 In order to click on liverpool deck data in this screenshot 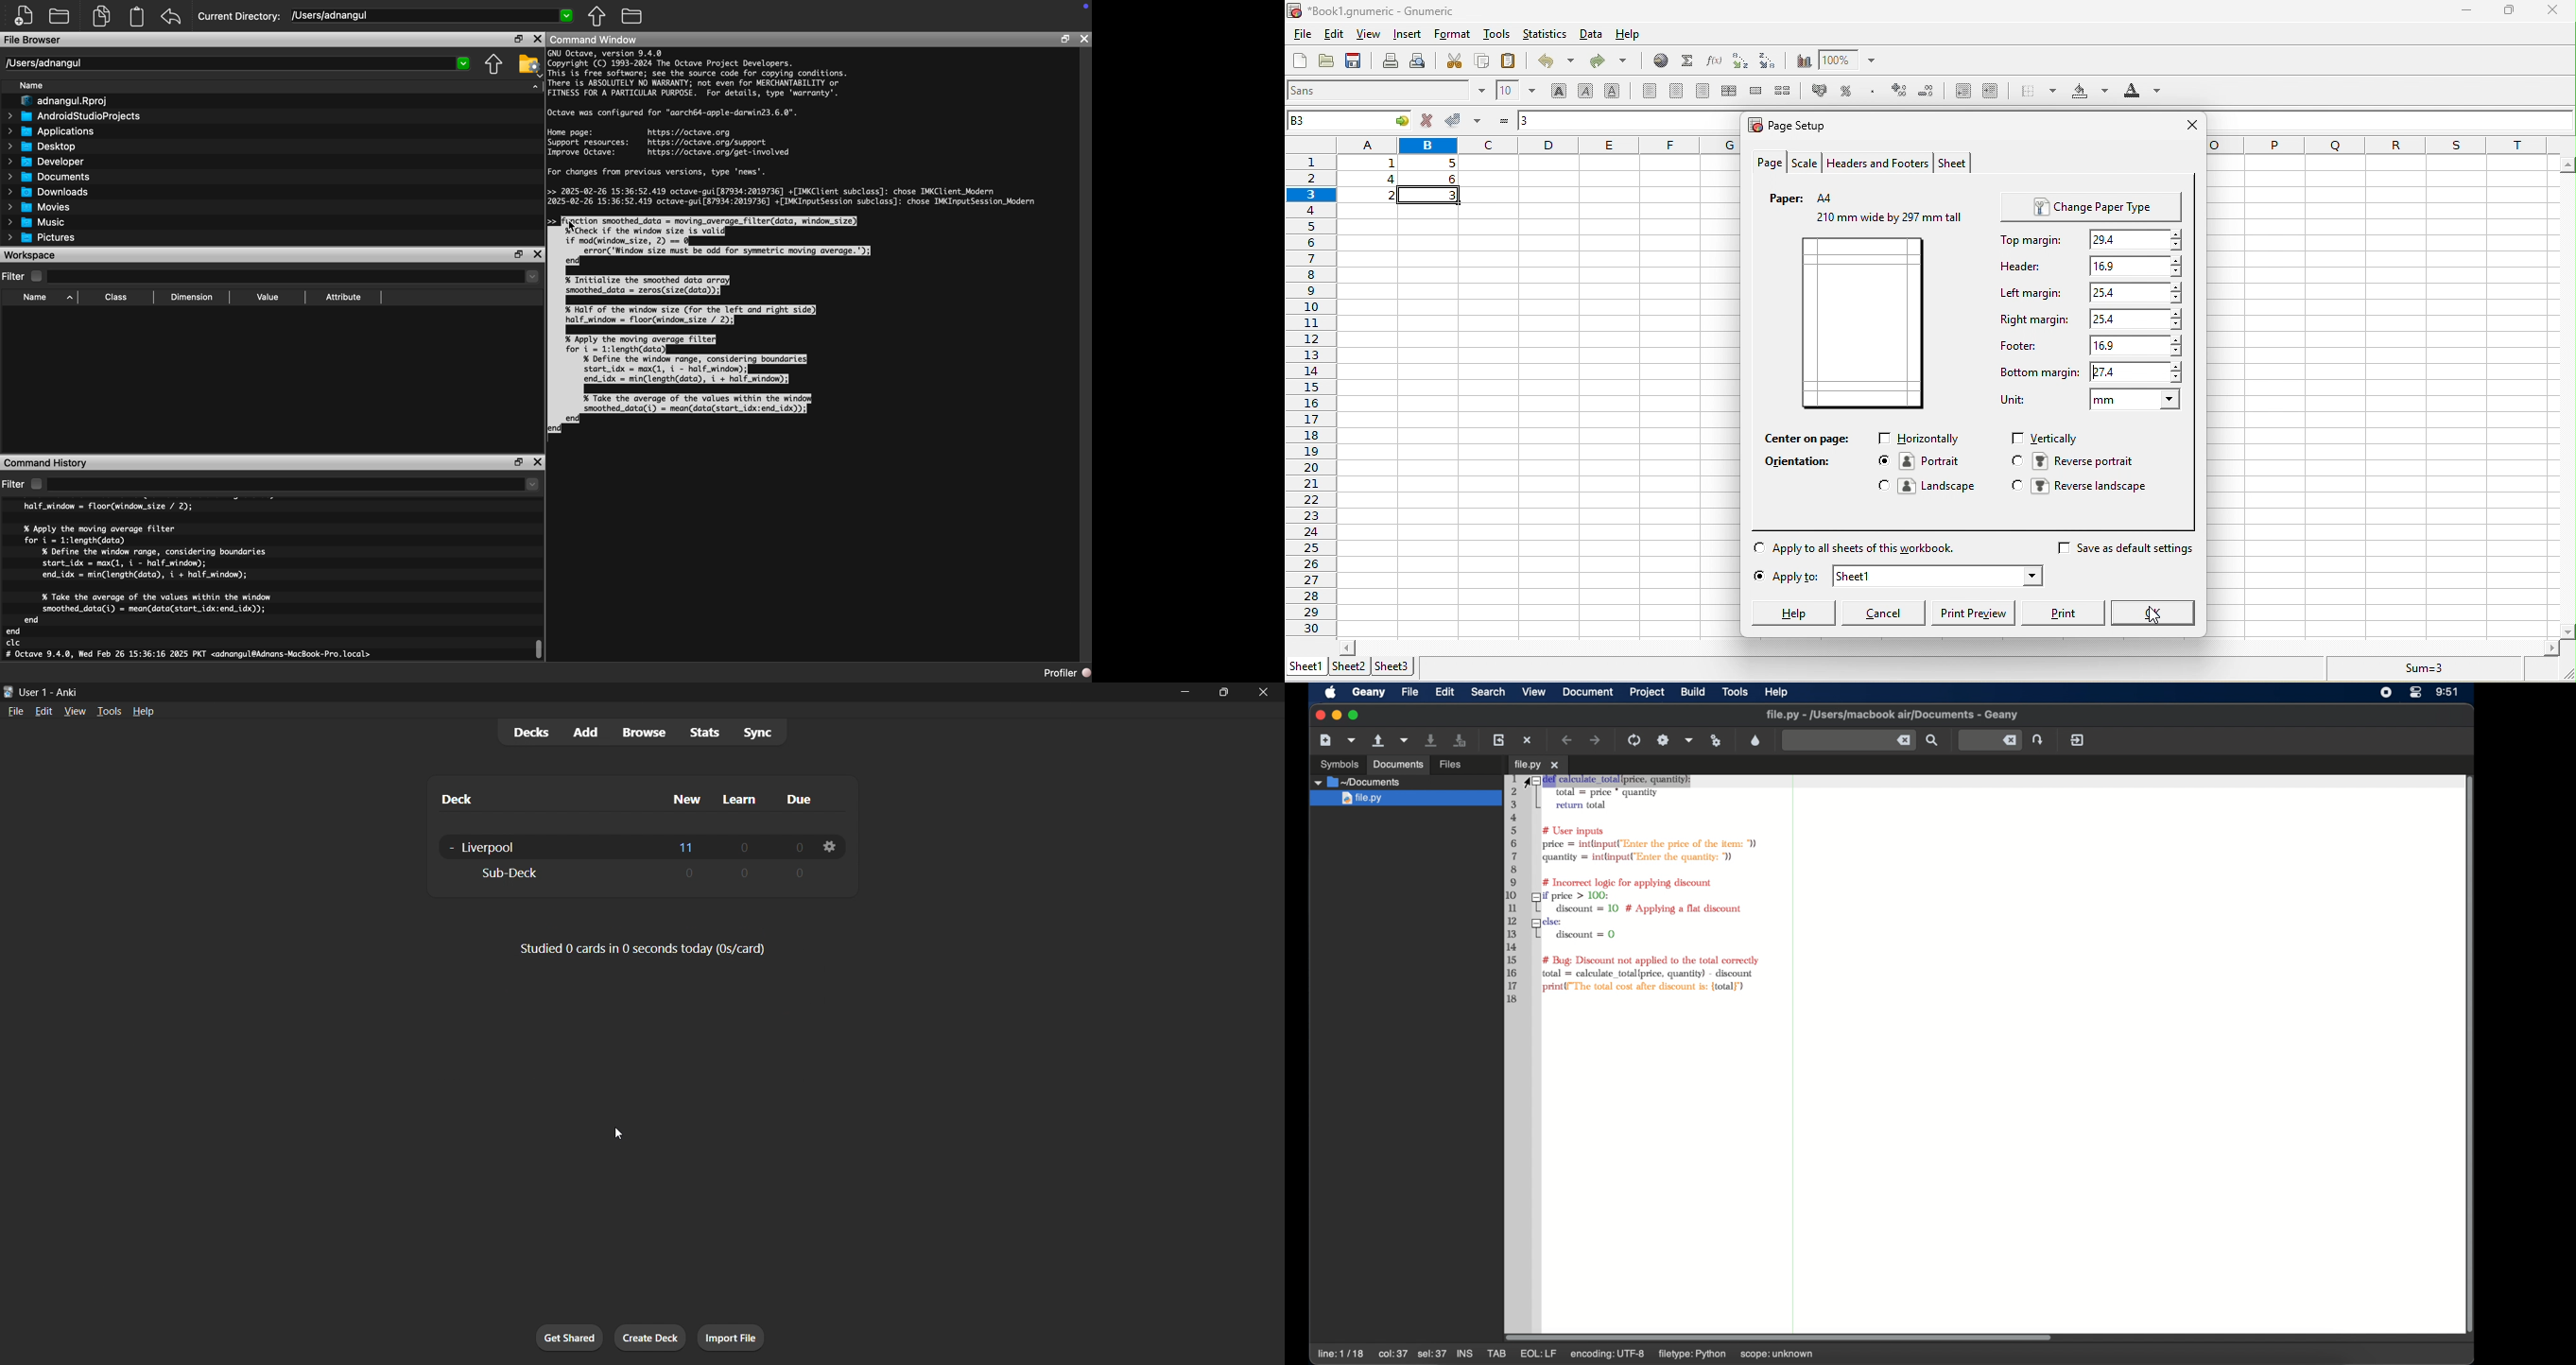, I will do `click(634, 845)`.